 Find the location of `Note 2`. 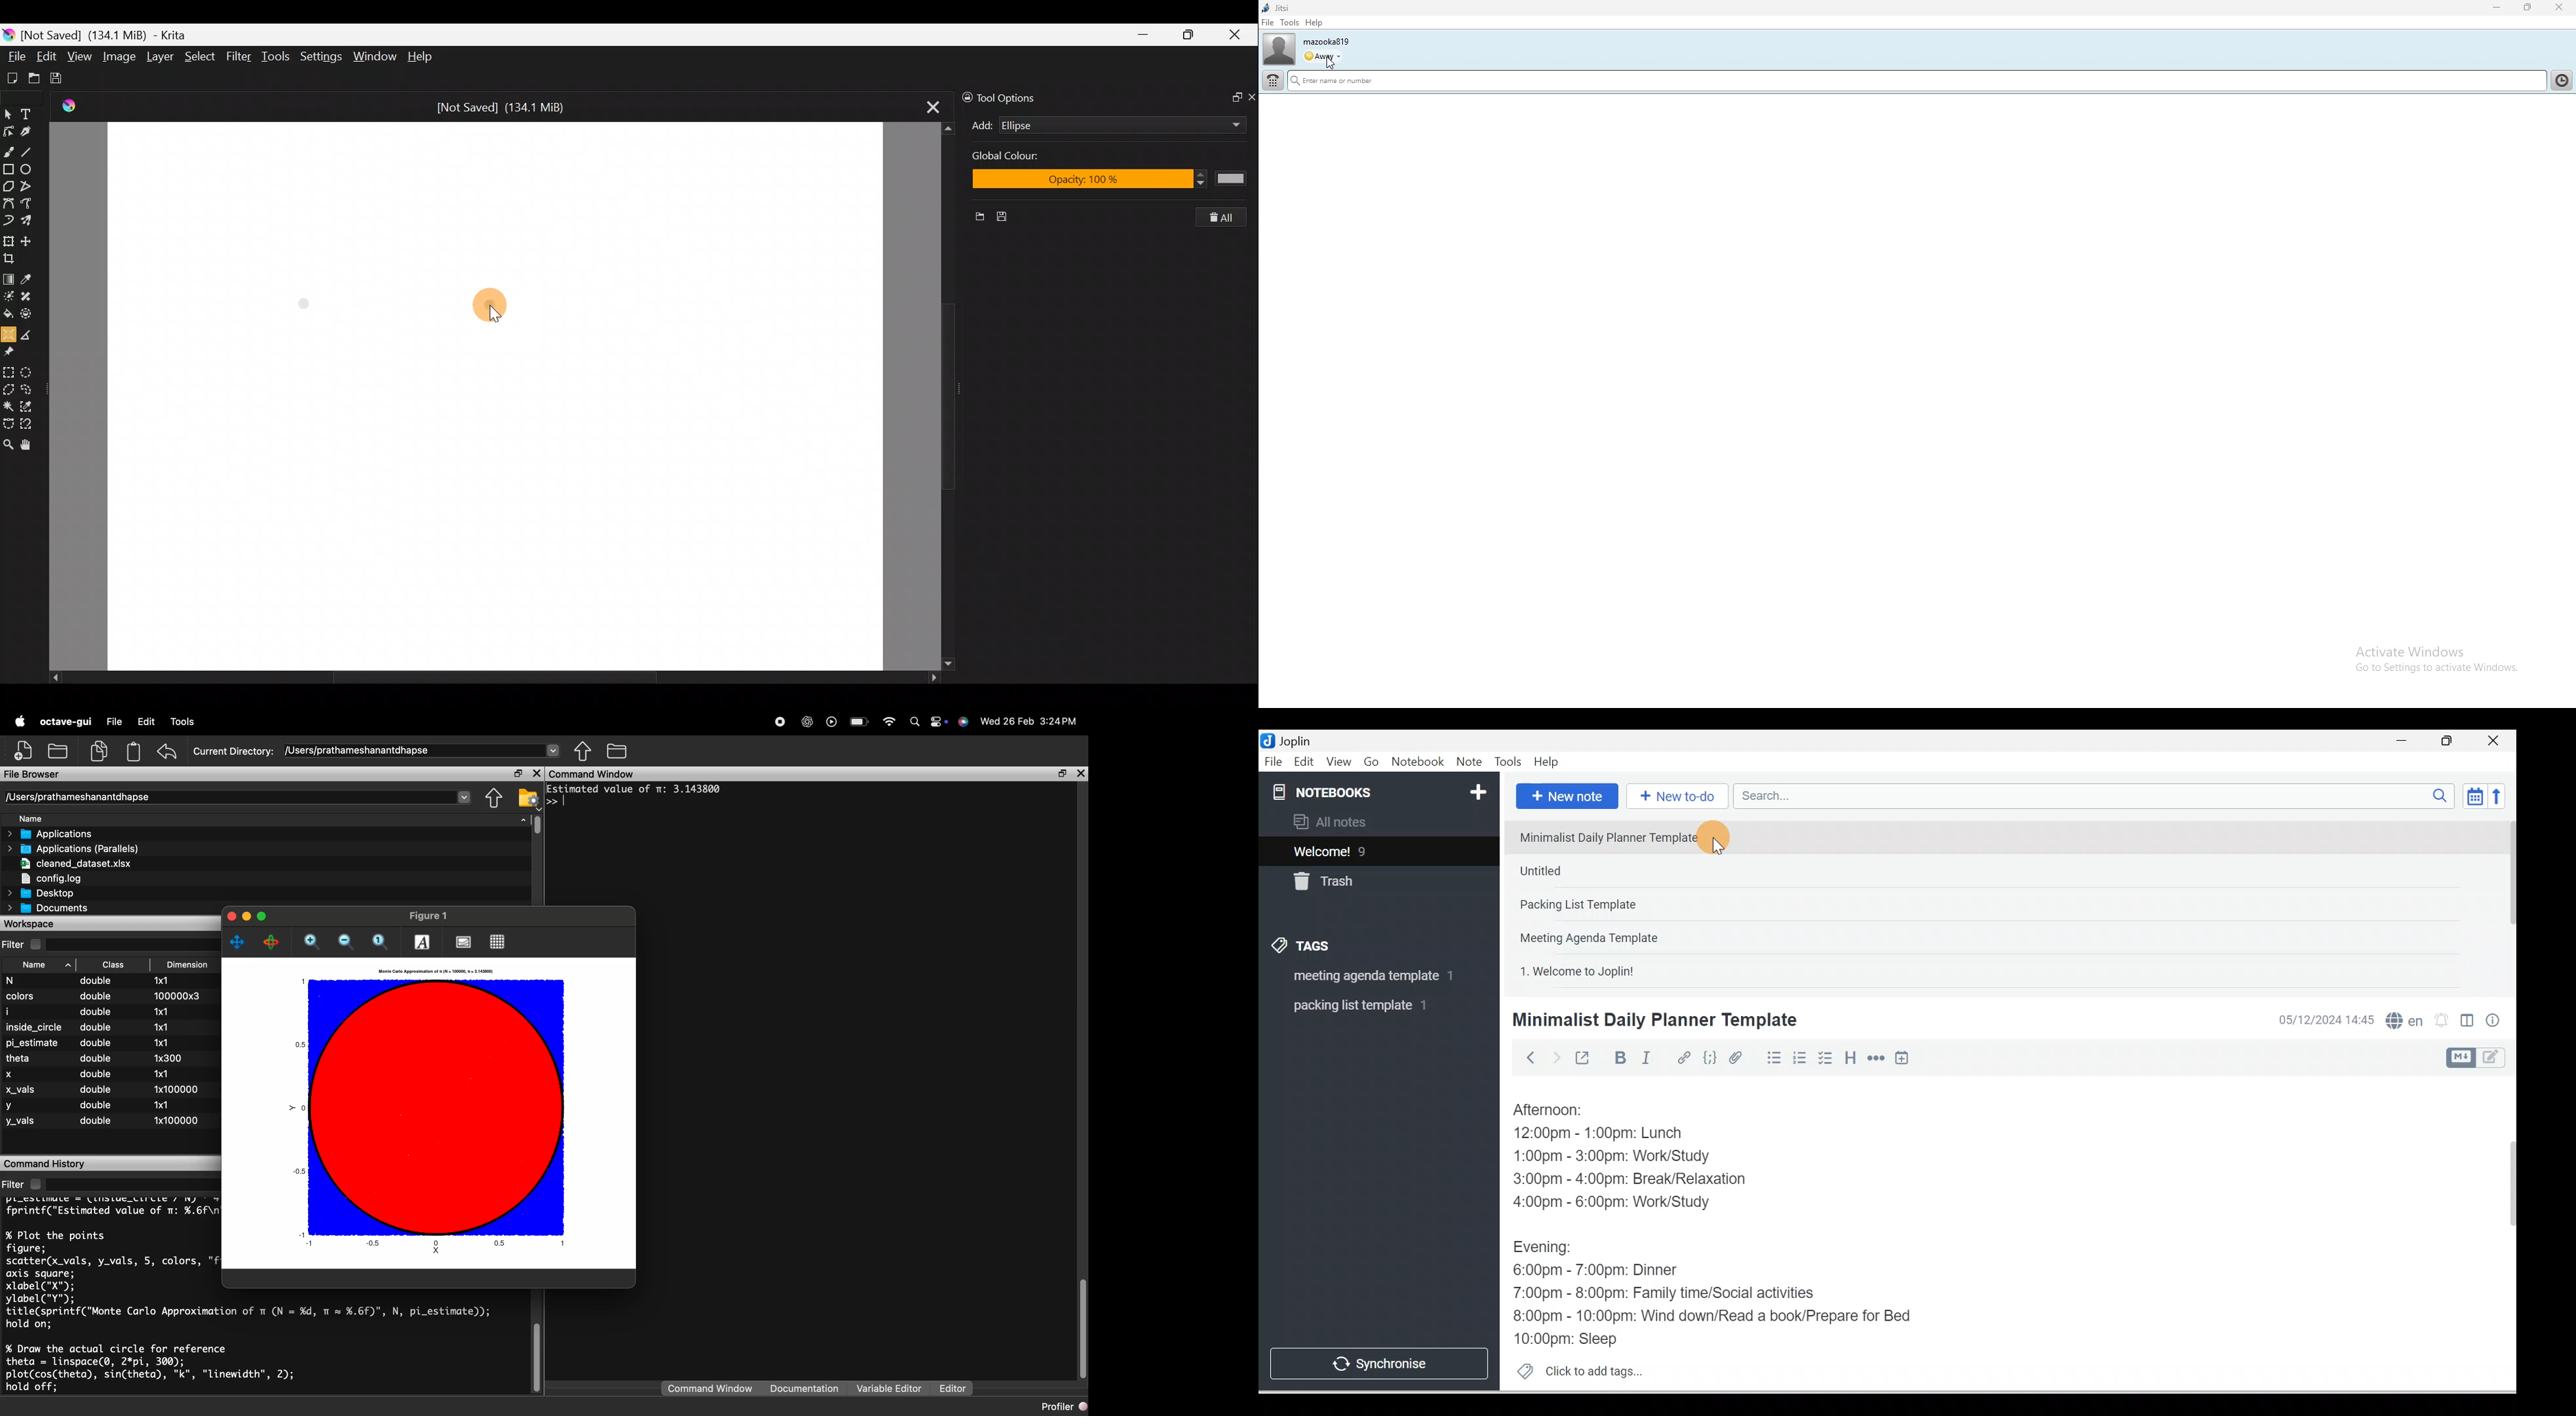

Note 2 is located at coordinates (1605, 871).